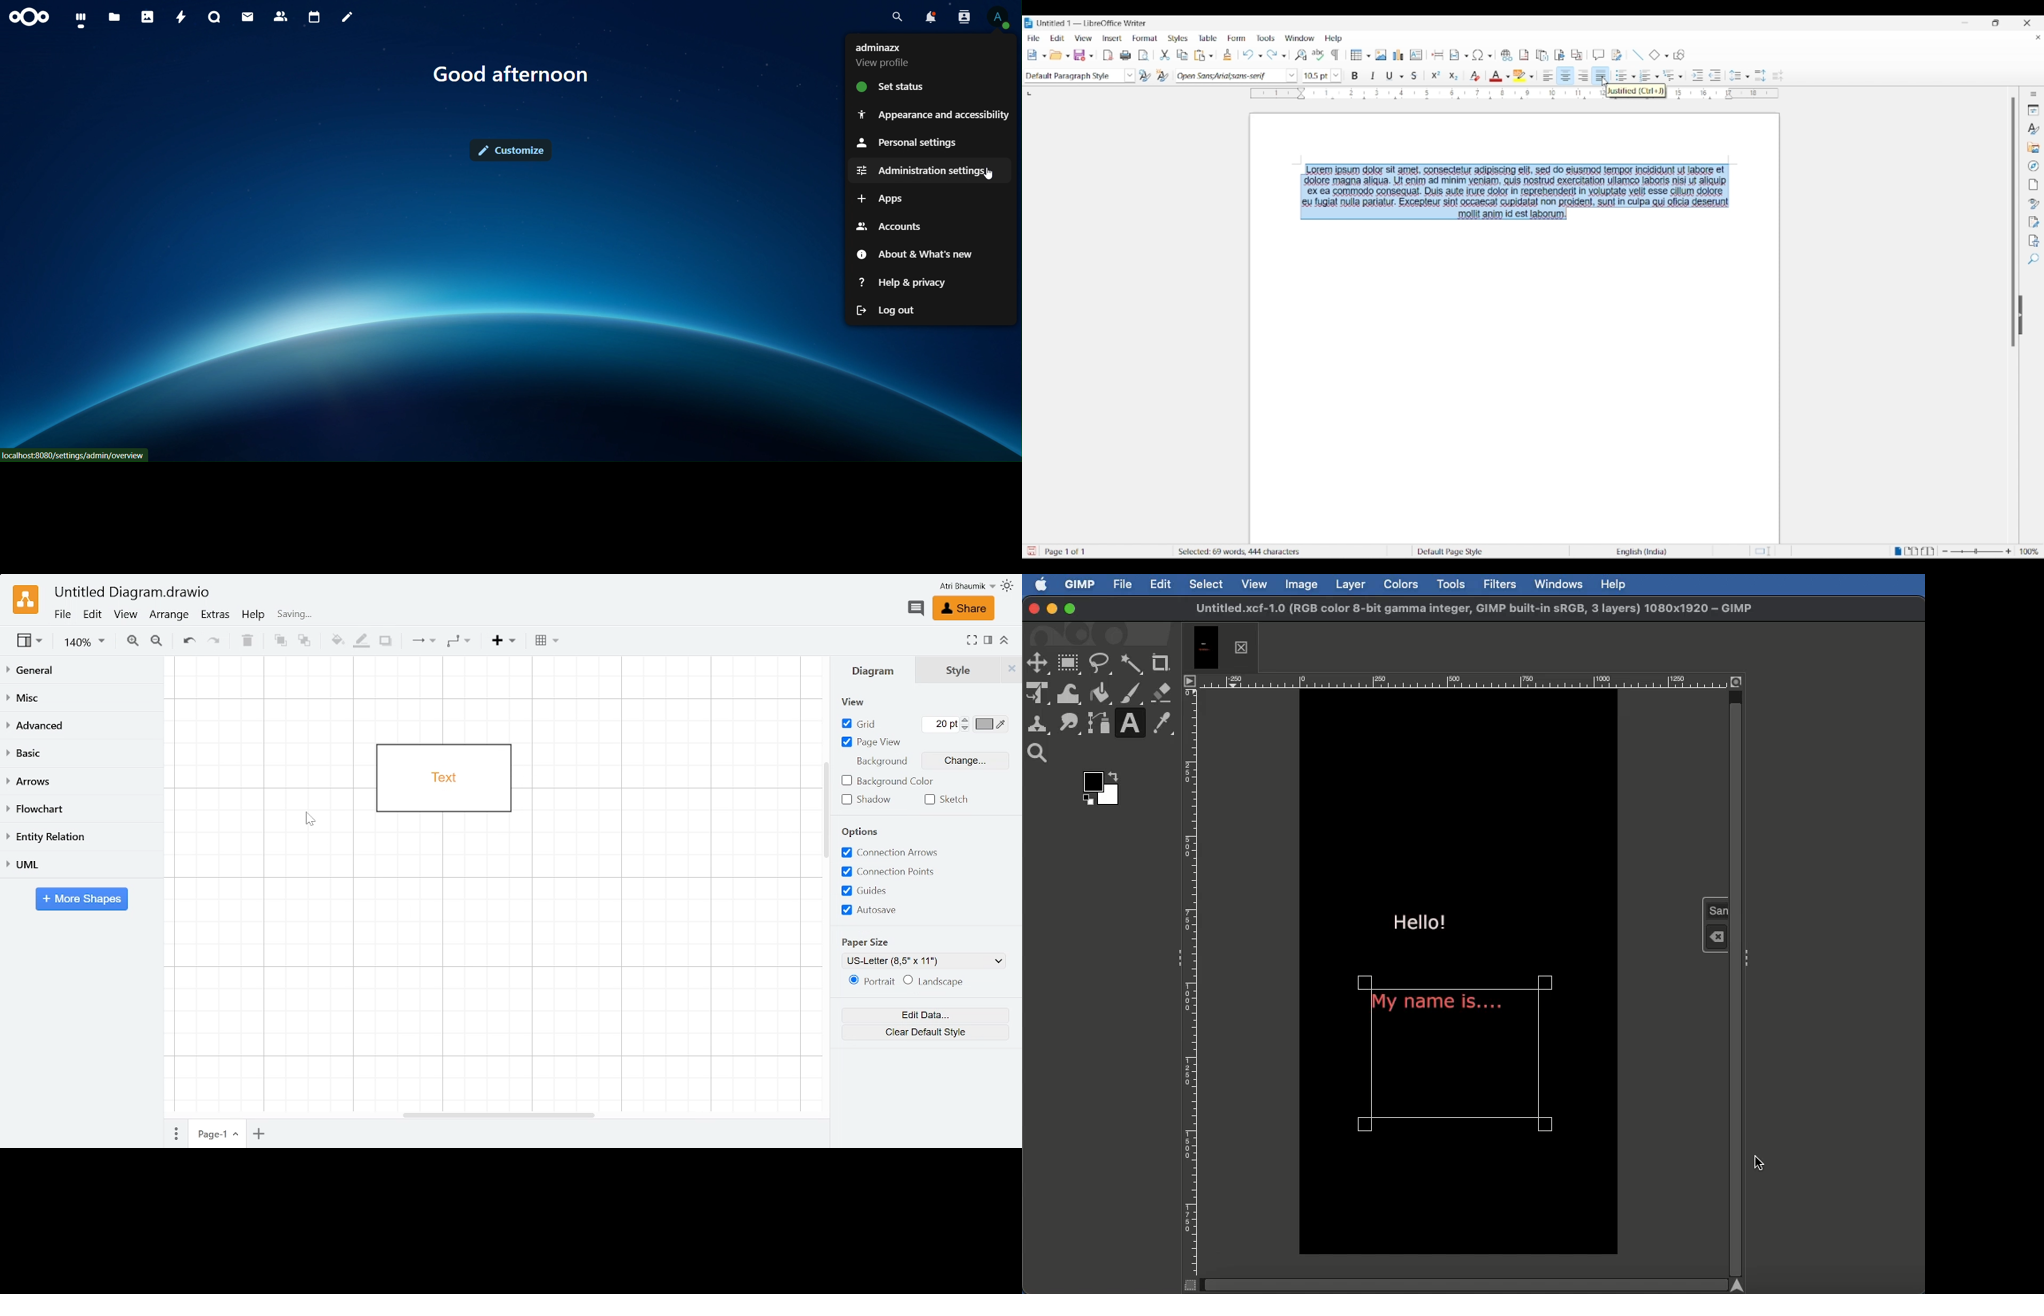  What do you see at coordinates (174, 1134) in the screenshot?
I see `Pages` at bounding box center [174, 1134].